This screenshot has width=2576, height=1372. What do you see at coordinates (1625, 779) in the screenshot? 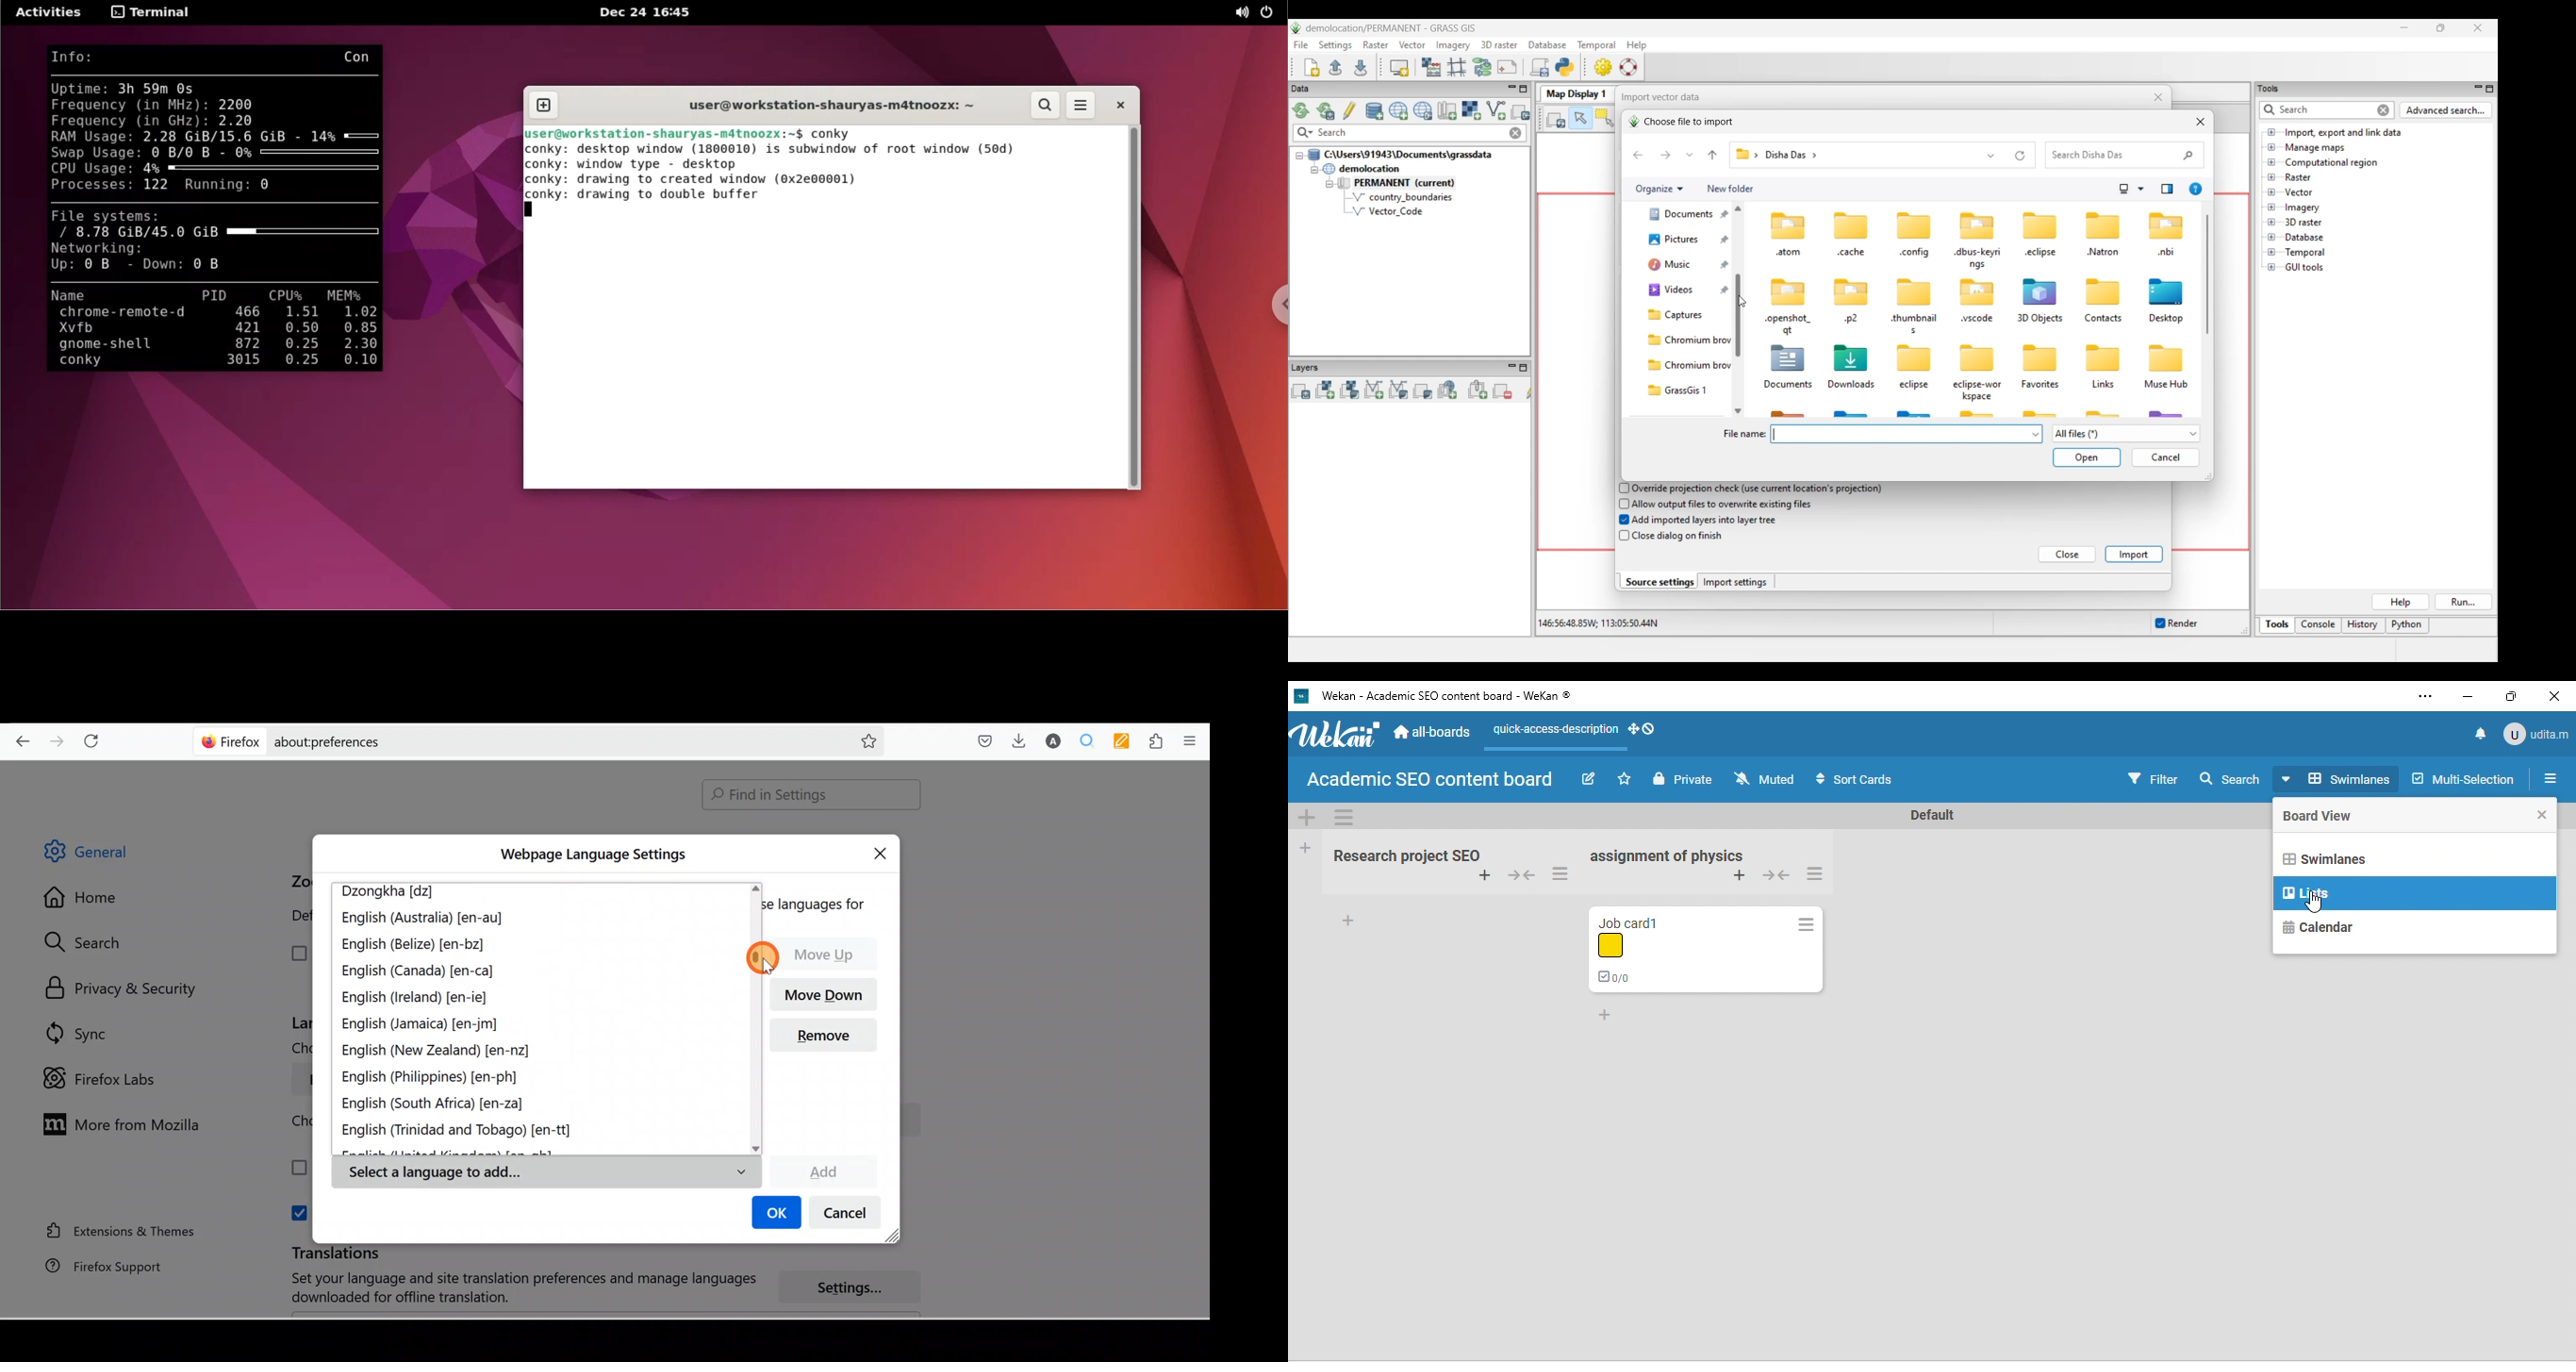
I see `click to star this board` at bounding box center [1625, 779].